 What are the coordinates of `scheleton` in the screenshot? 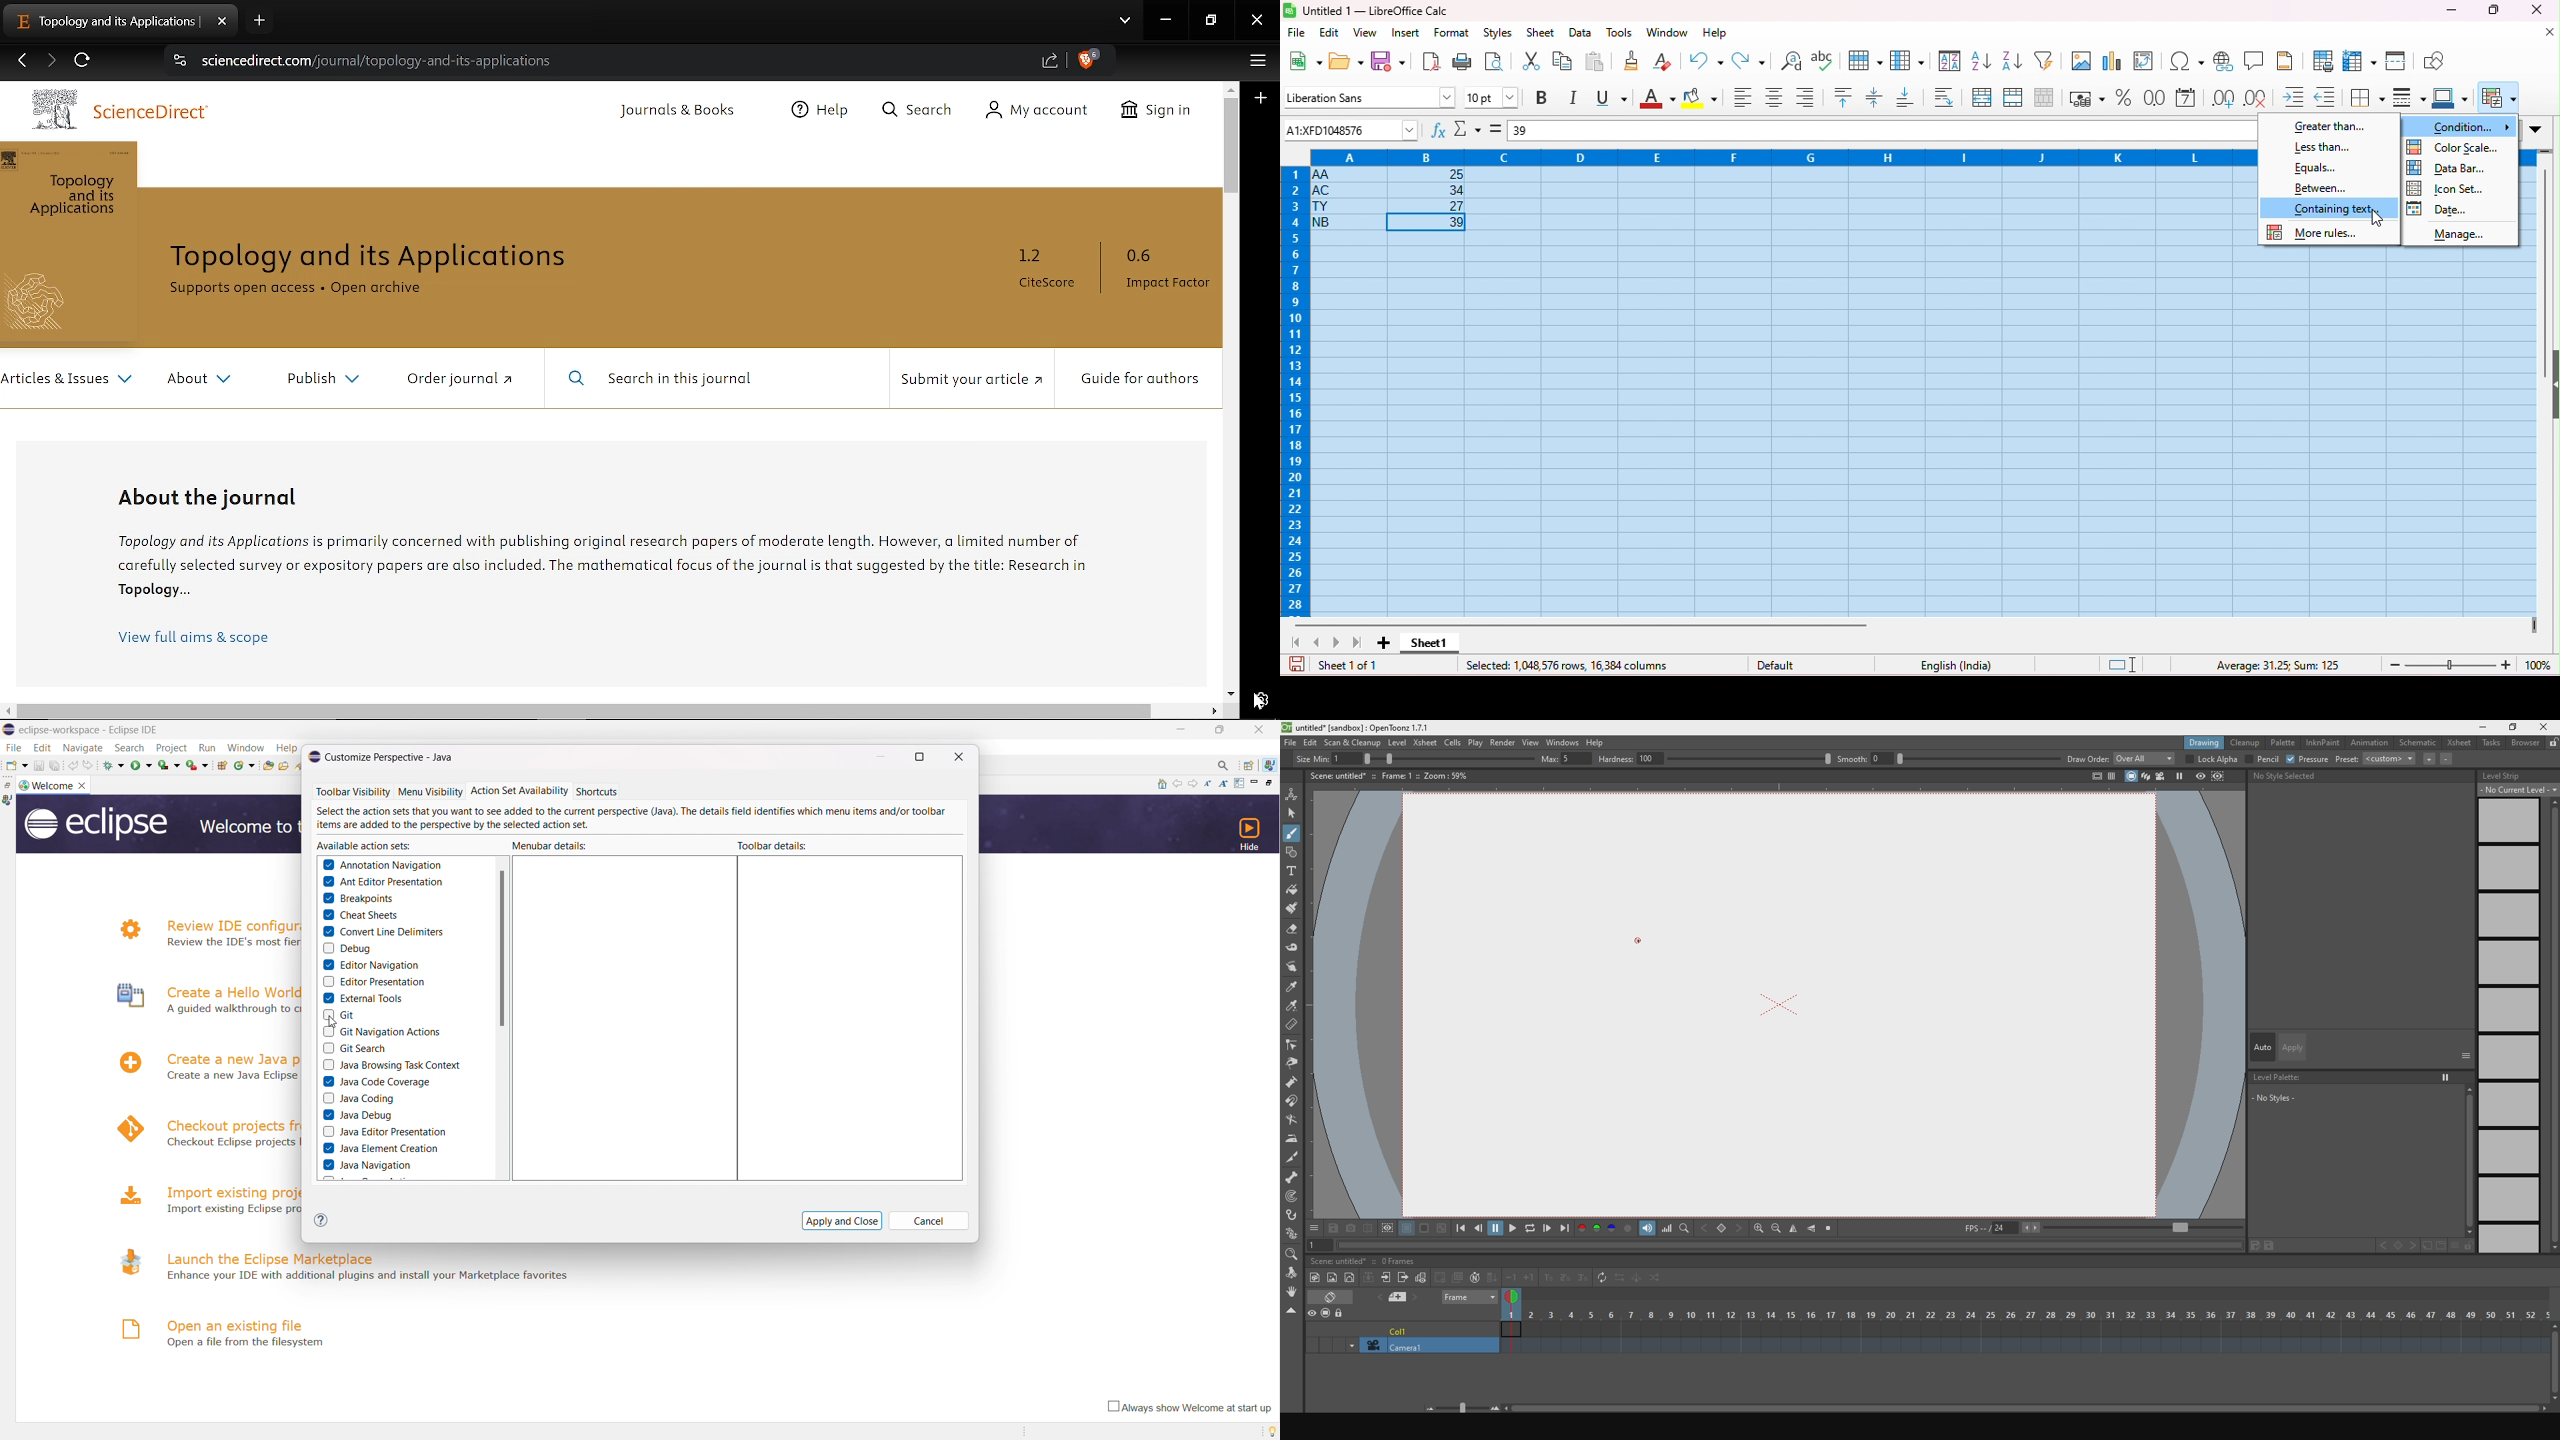 It's located at (1291, 1177).